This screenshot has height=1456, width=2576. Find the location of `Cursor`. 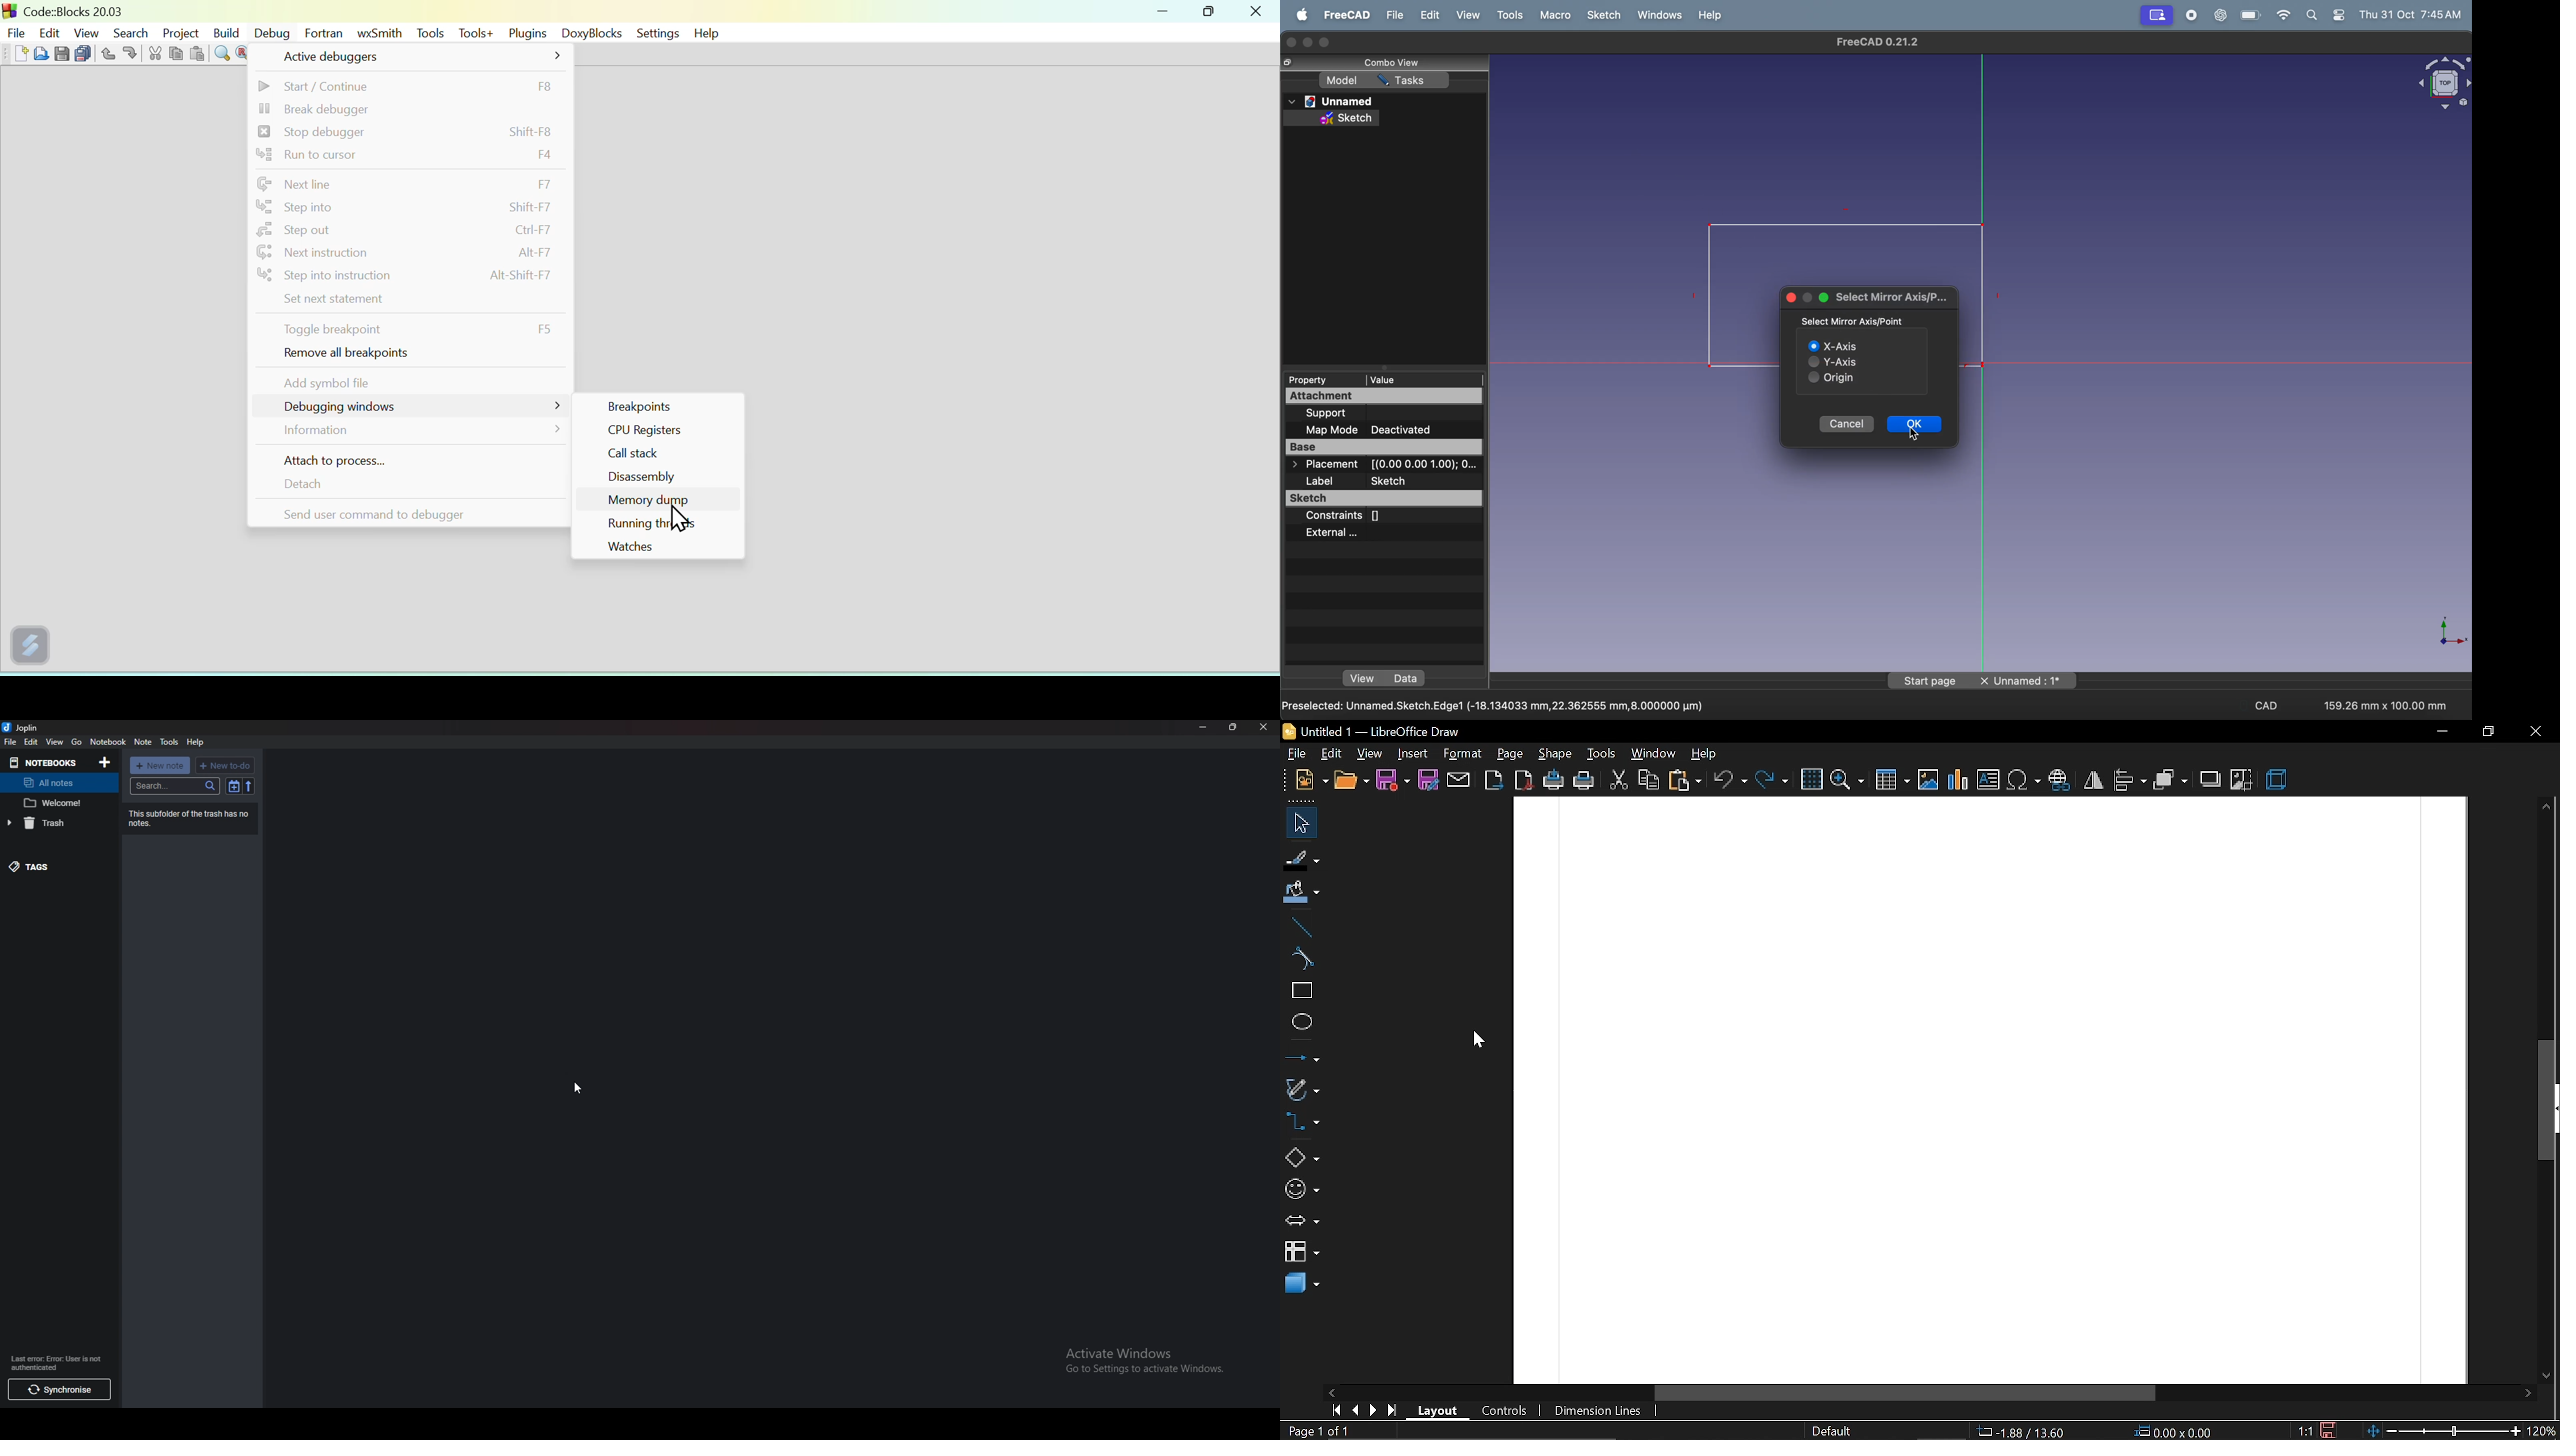

Cursor is located at coordinates (577, 1088).